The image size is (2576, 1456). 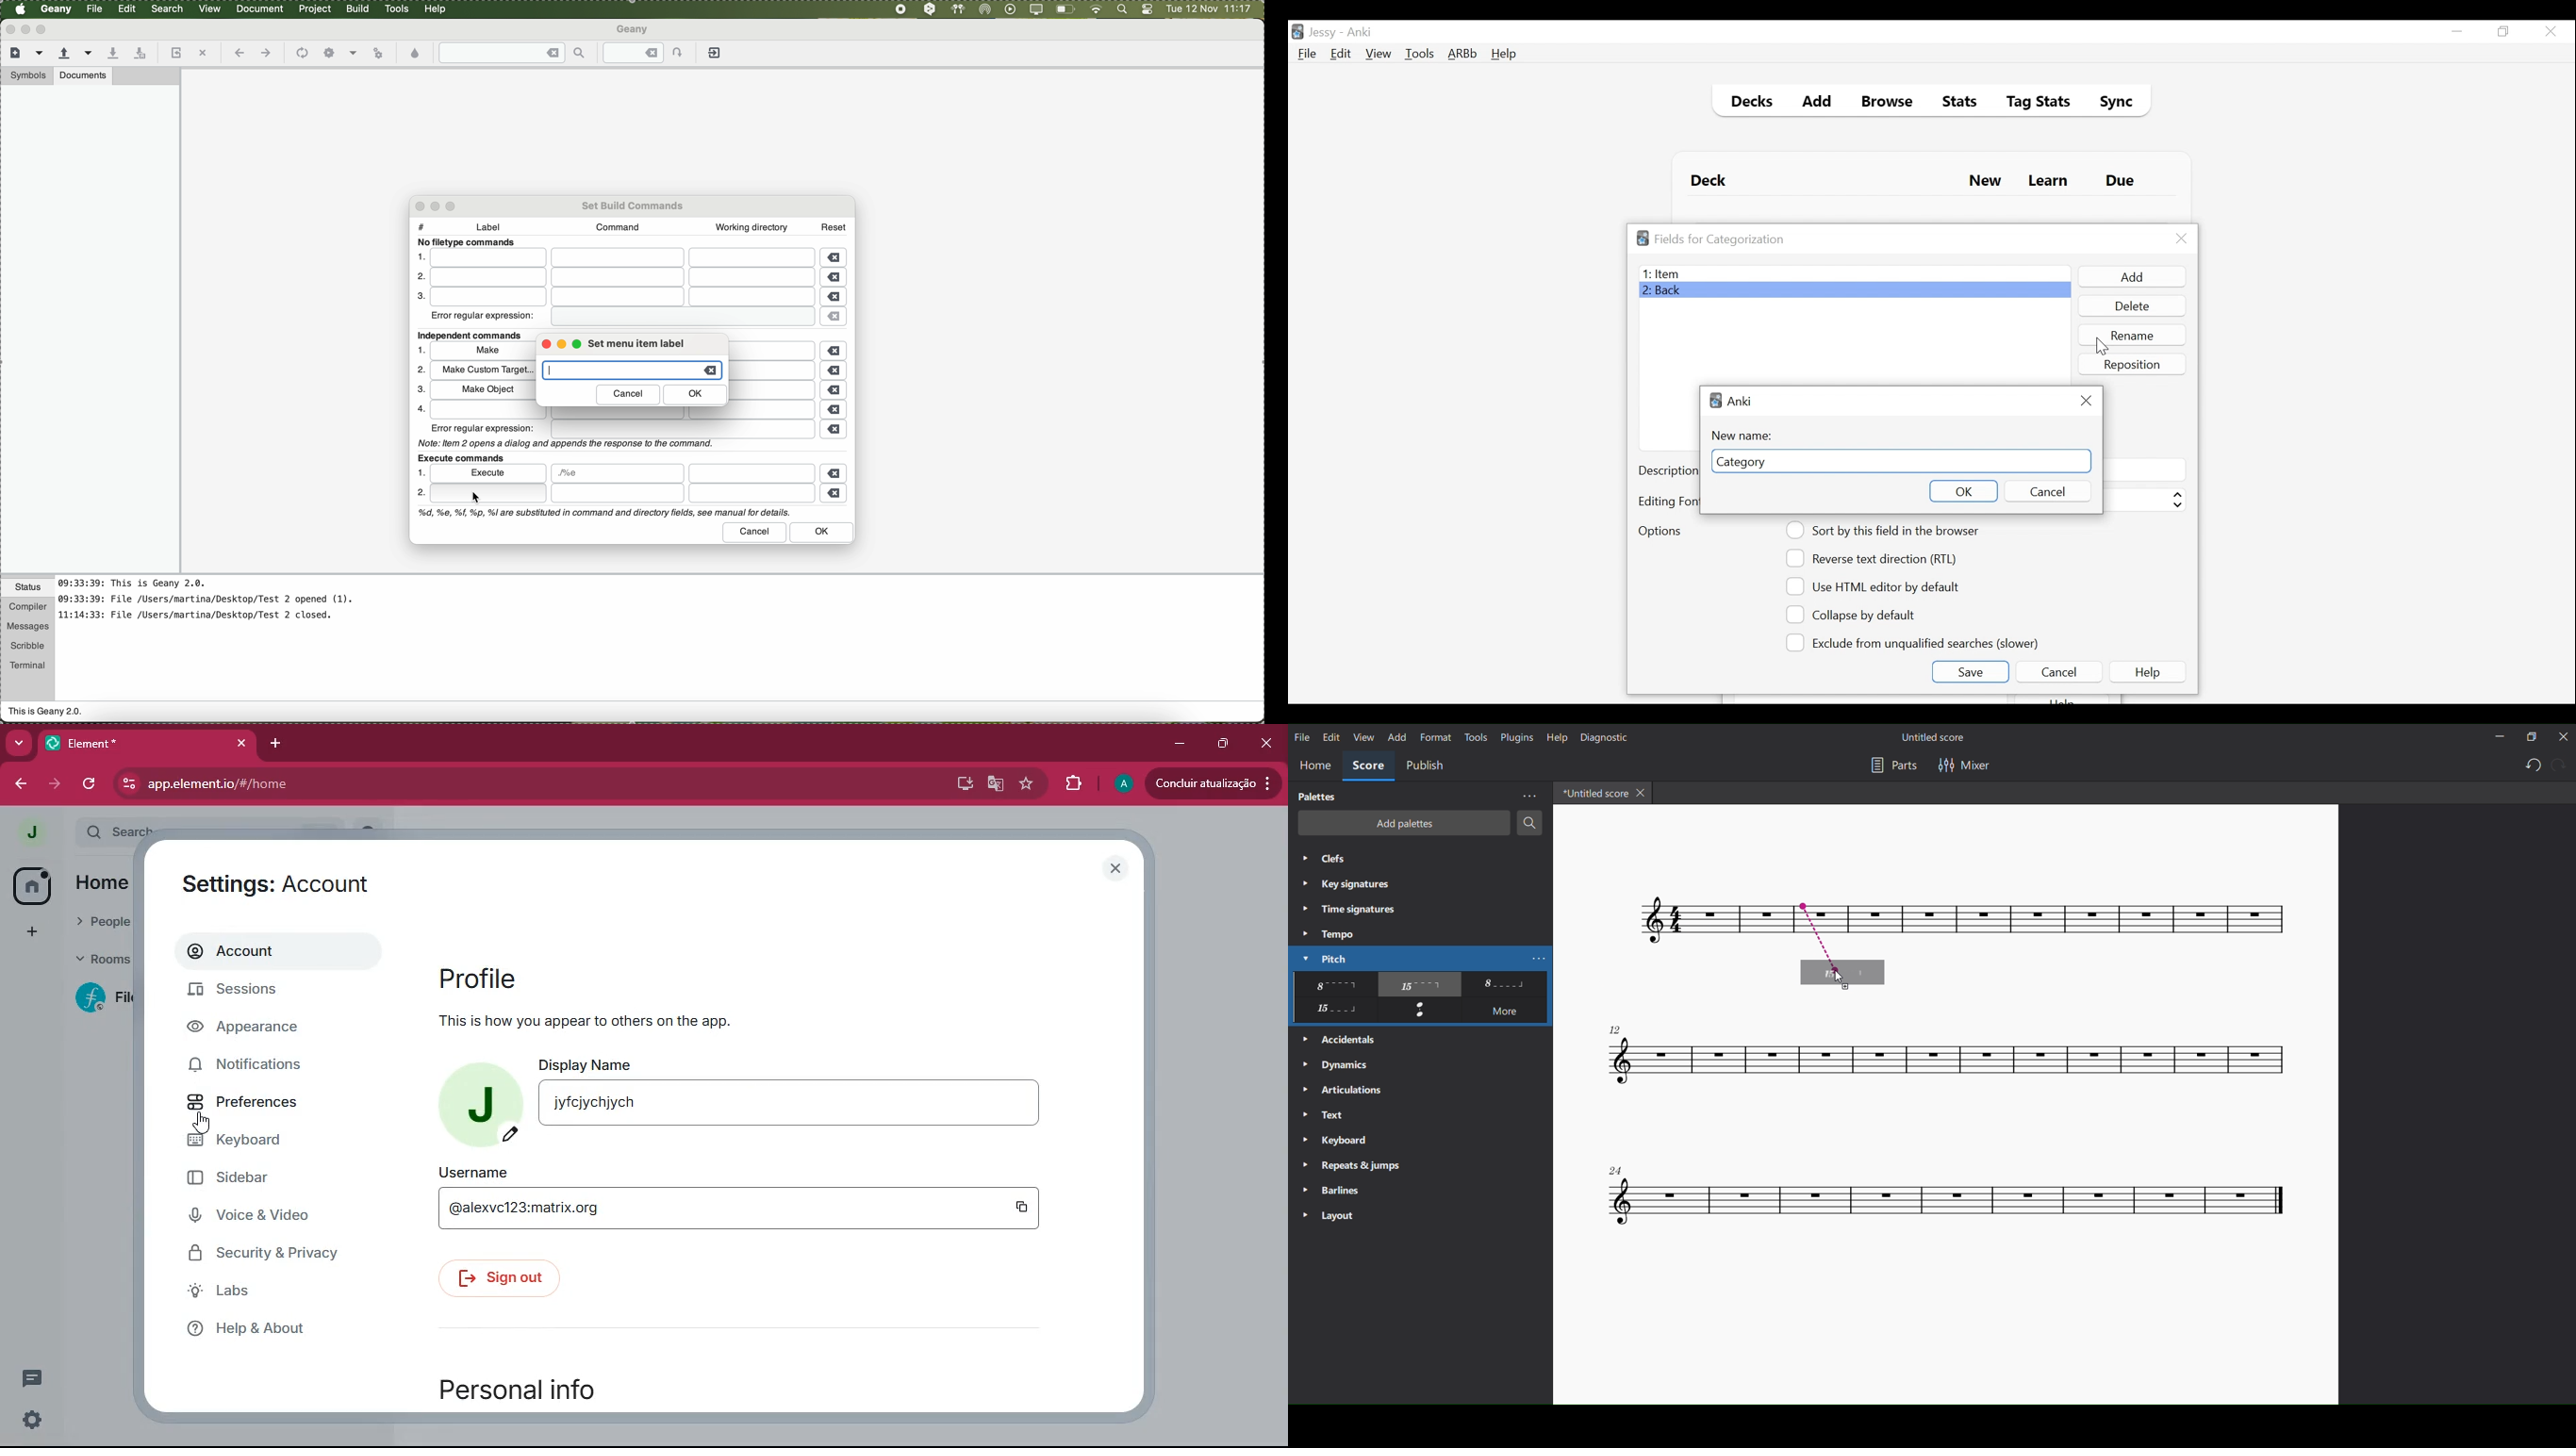 What do you see at coordinates (1963, 491) in the screenshot?
I see `OK` at bounding box center [1963, 491].